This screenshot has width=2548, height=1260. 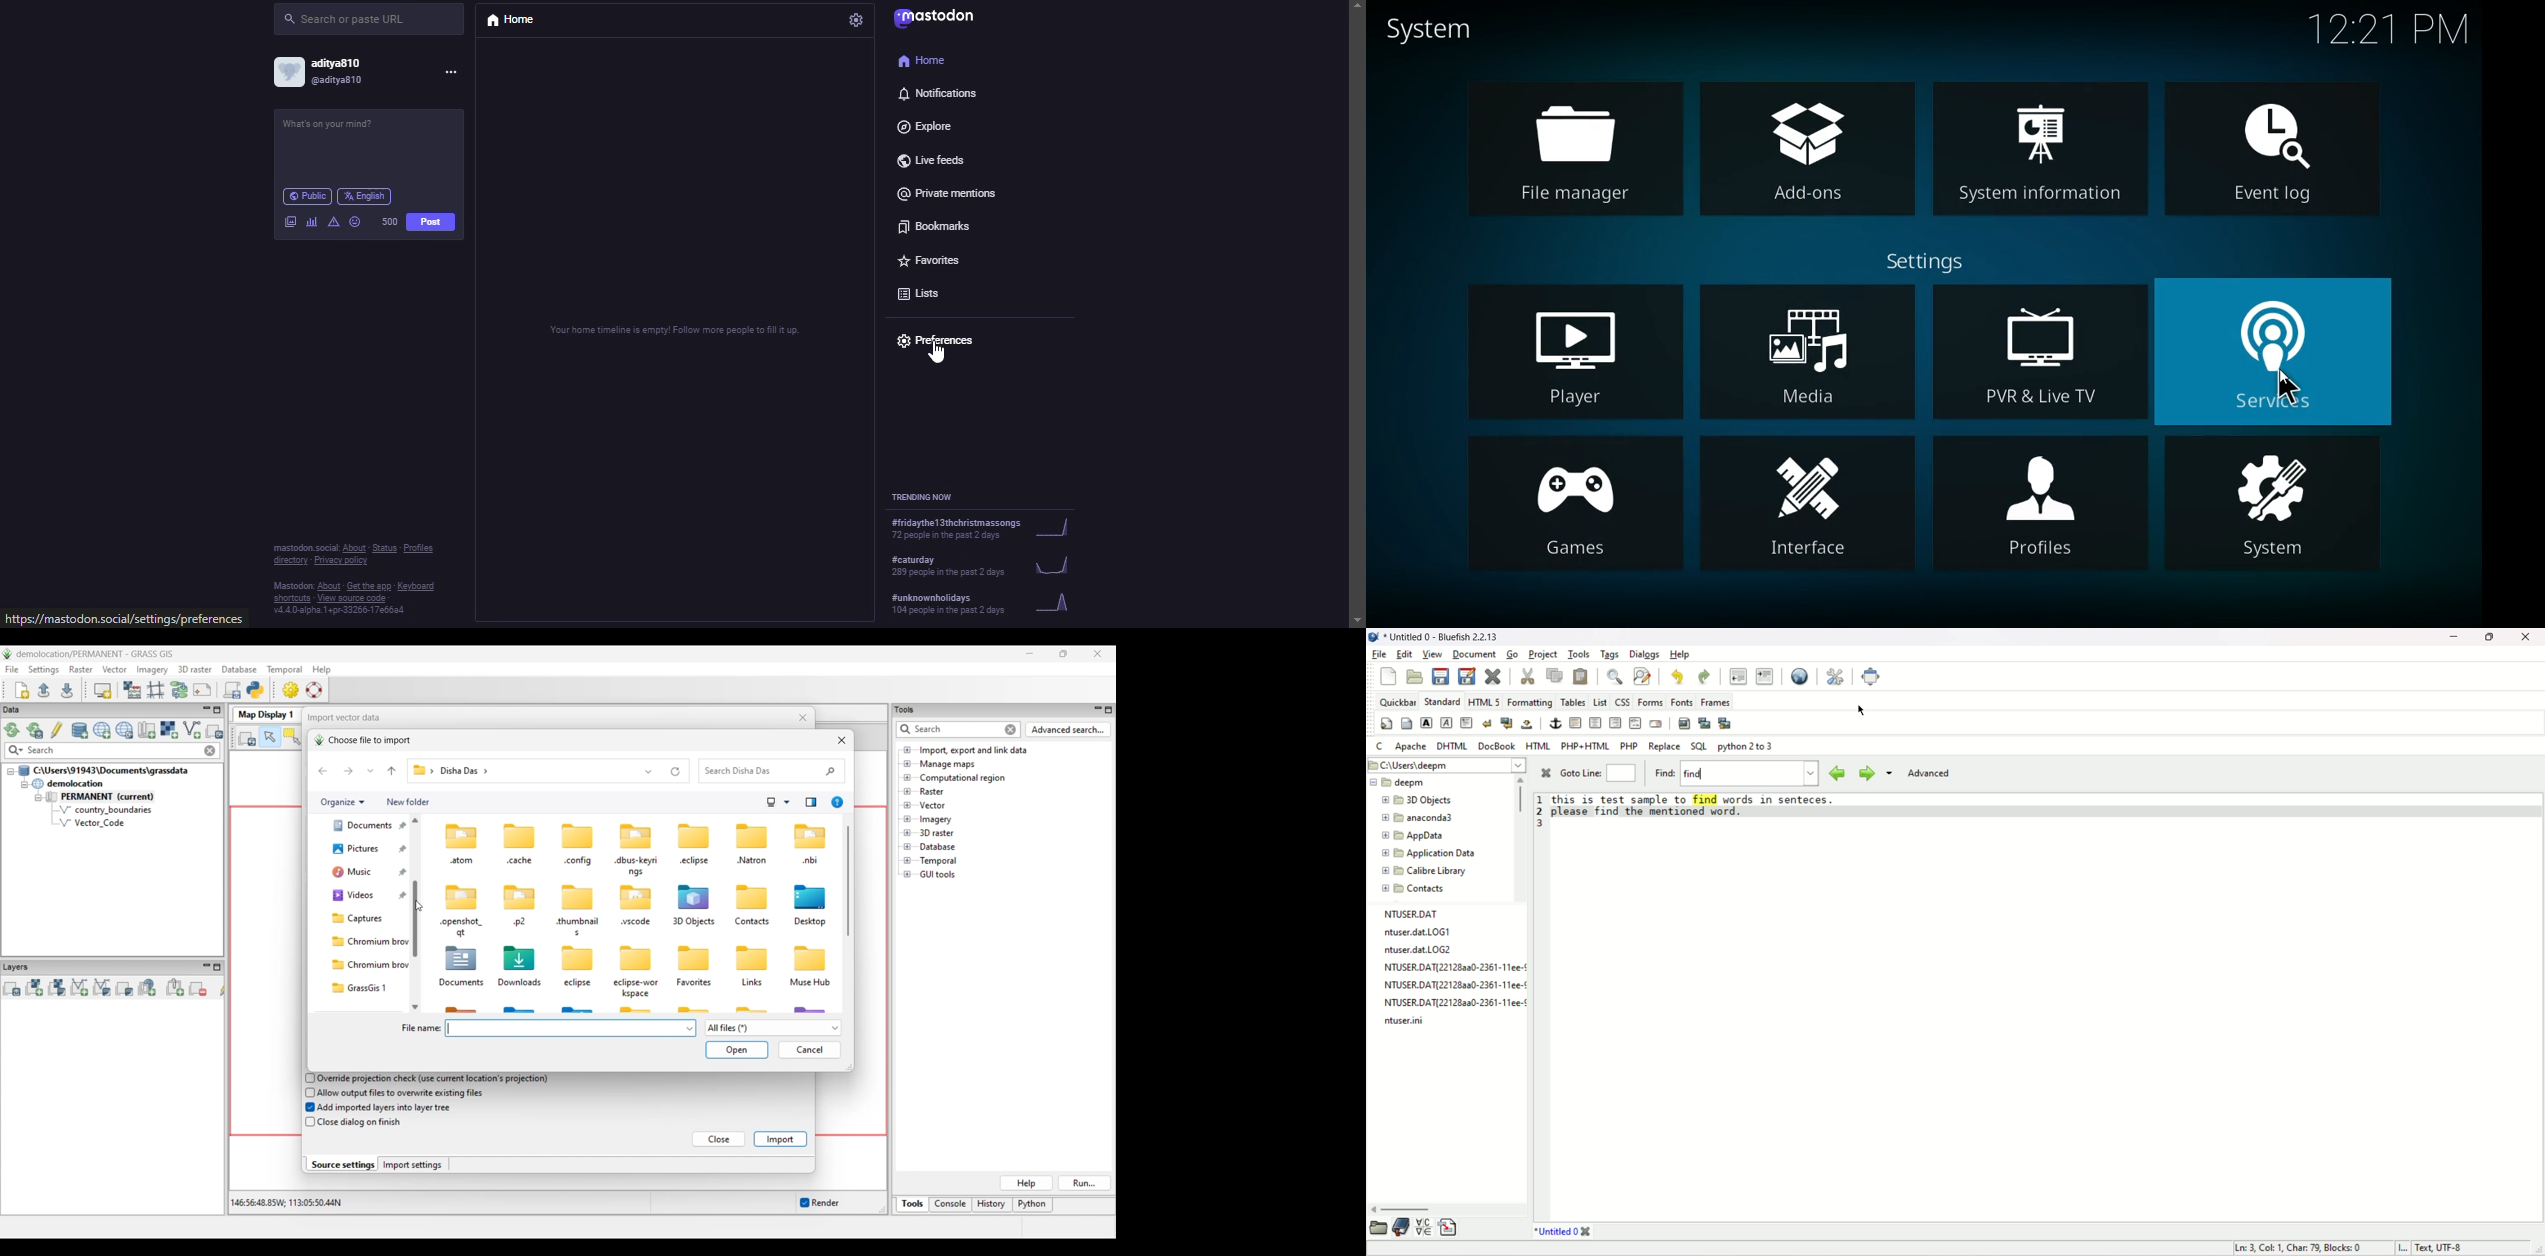 I want to click on selection cursor, so click(x=934, y=353).